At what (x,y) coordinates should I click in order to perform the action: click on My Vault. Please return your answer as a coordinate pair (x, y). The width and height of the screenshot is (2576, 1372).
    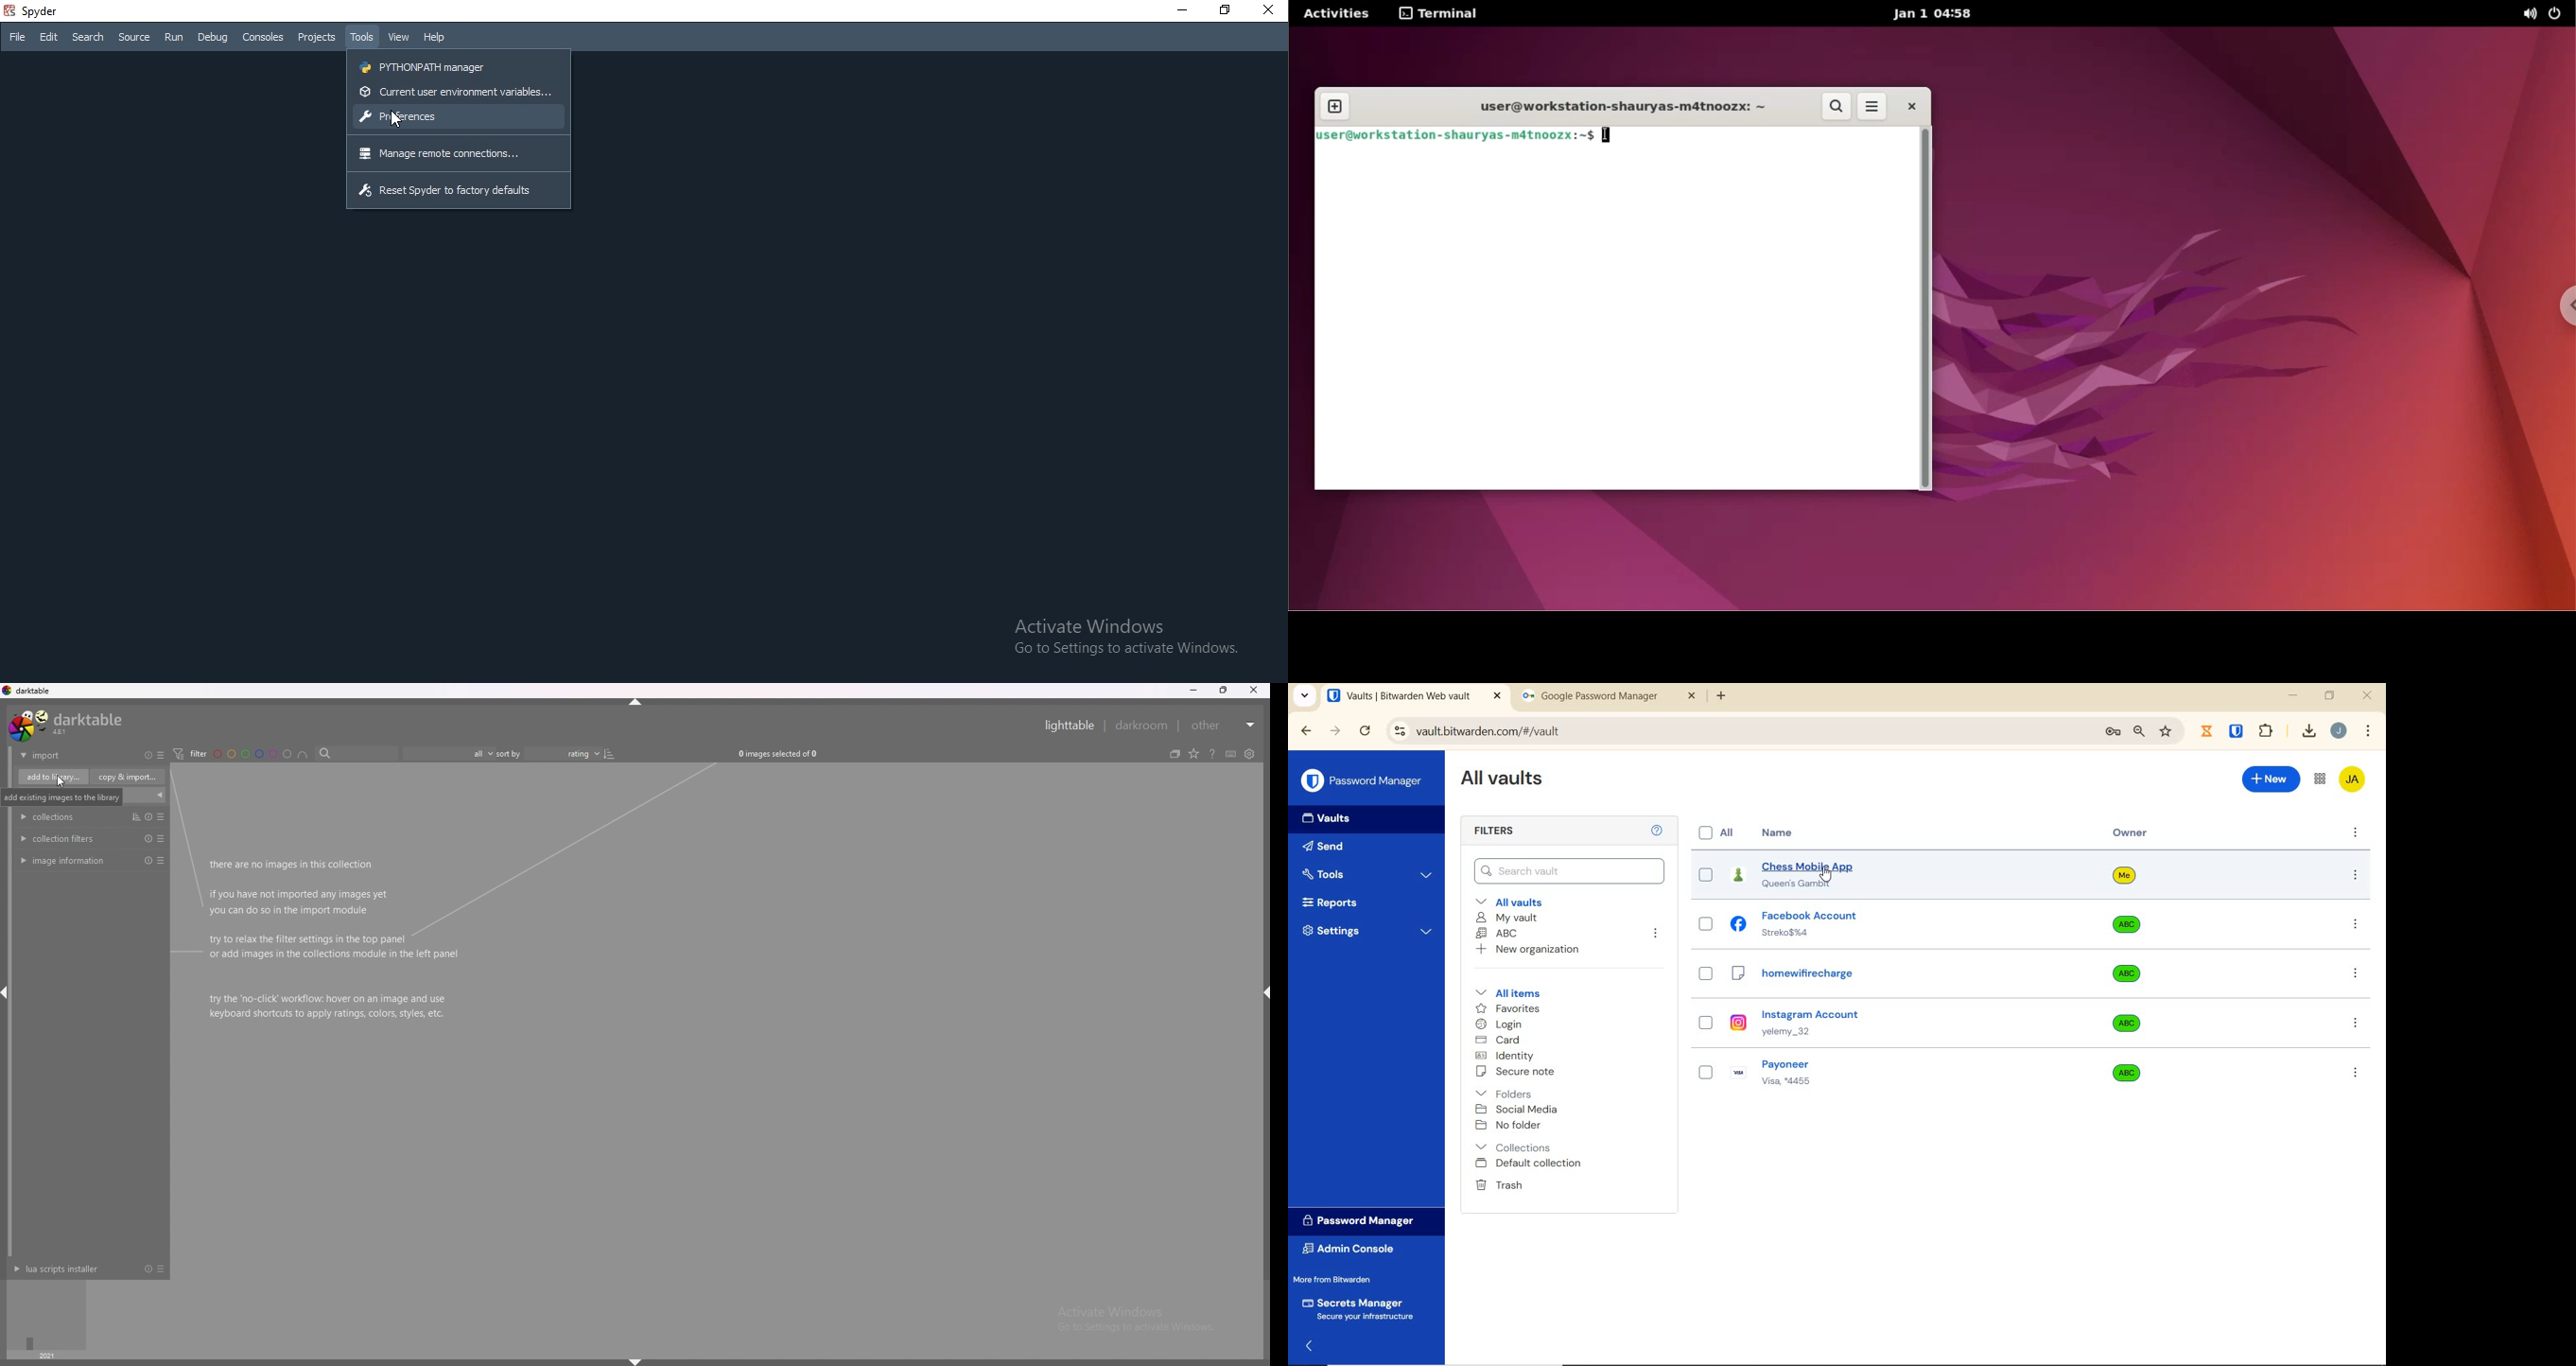
    Looking at the image, I should click on (1509, 917).